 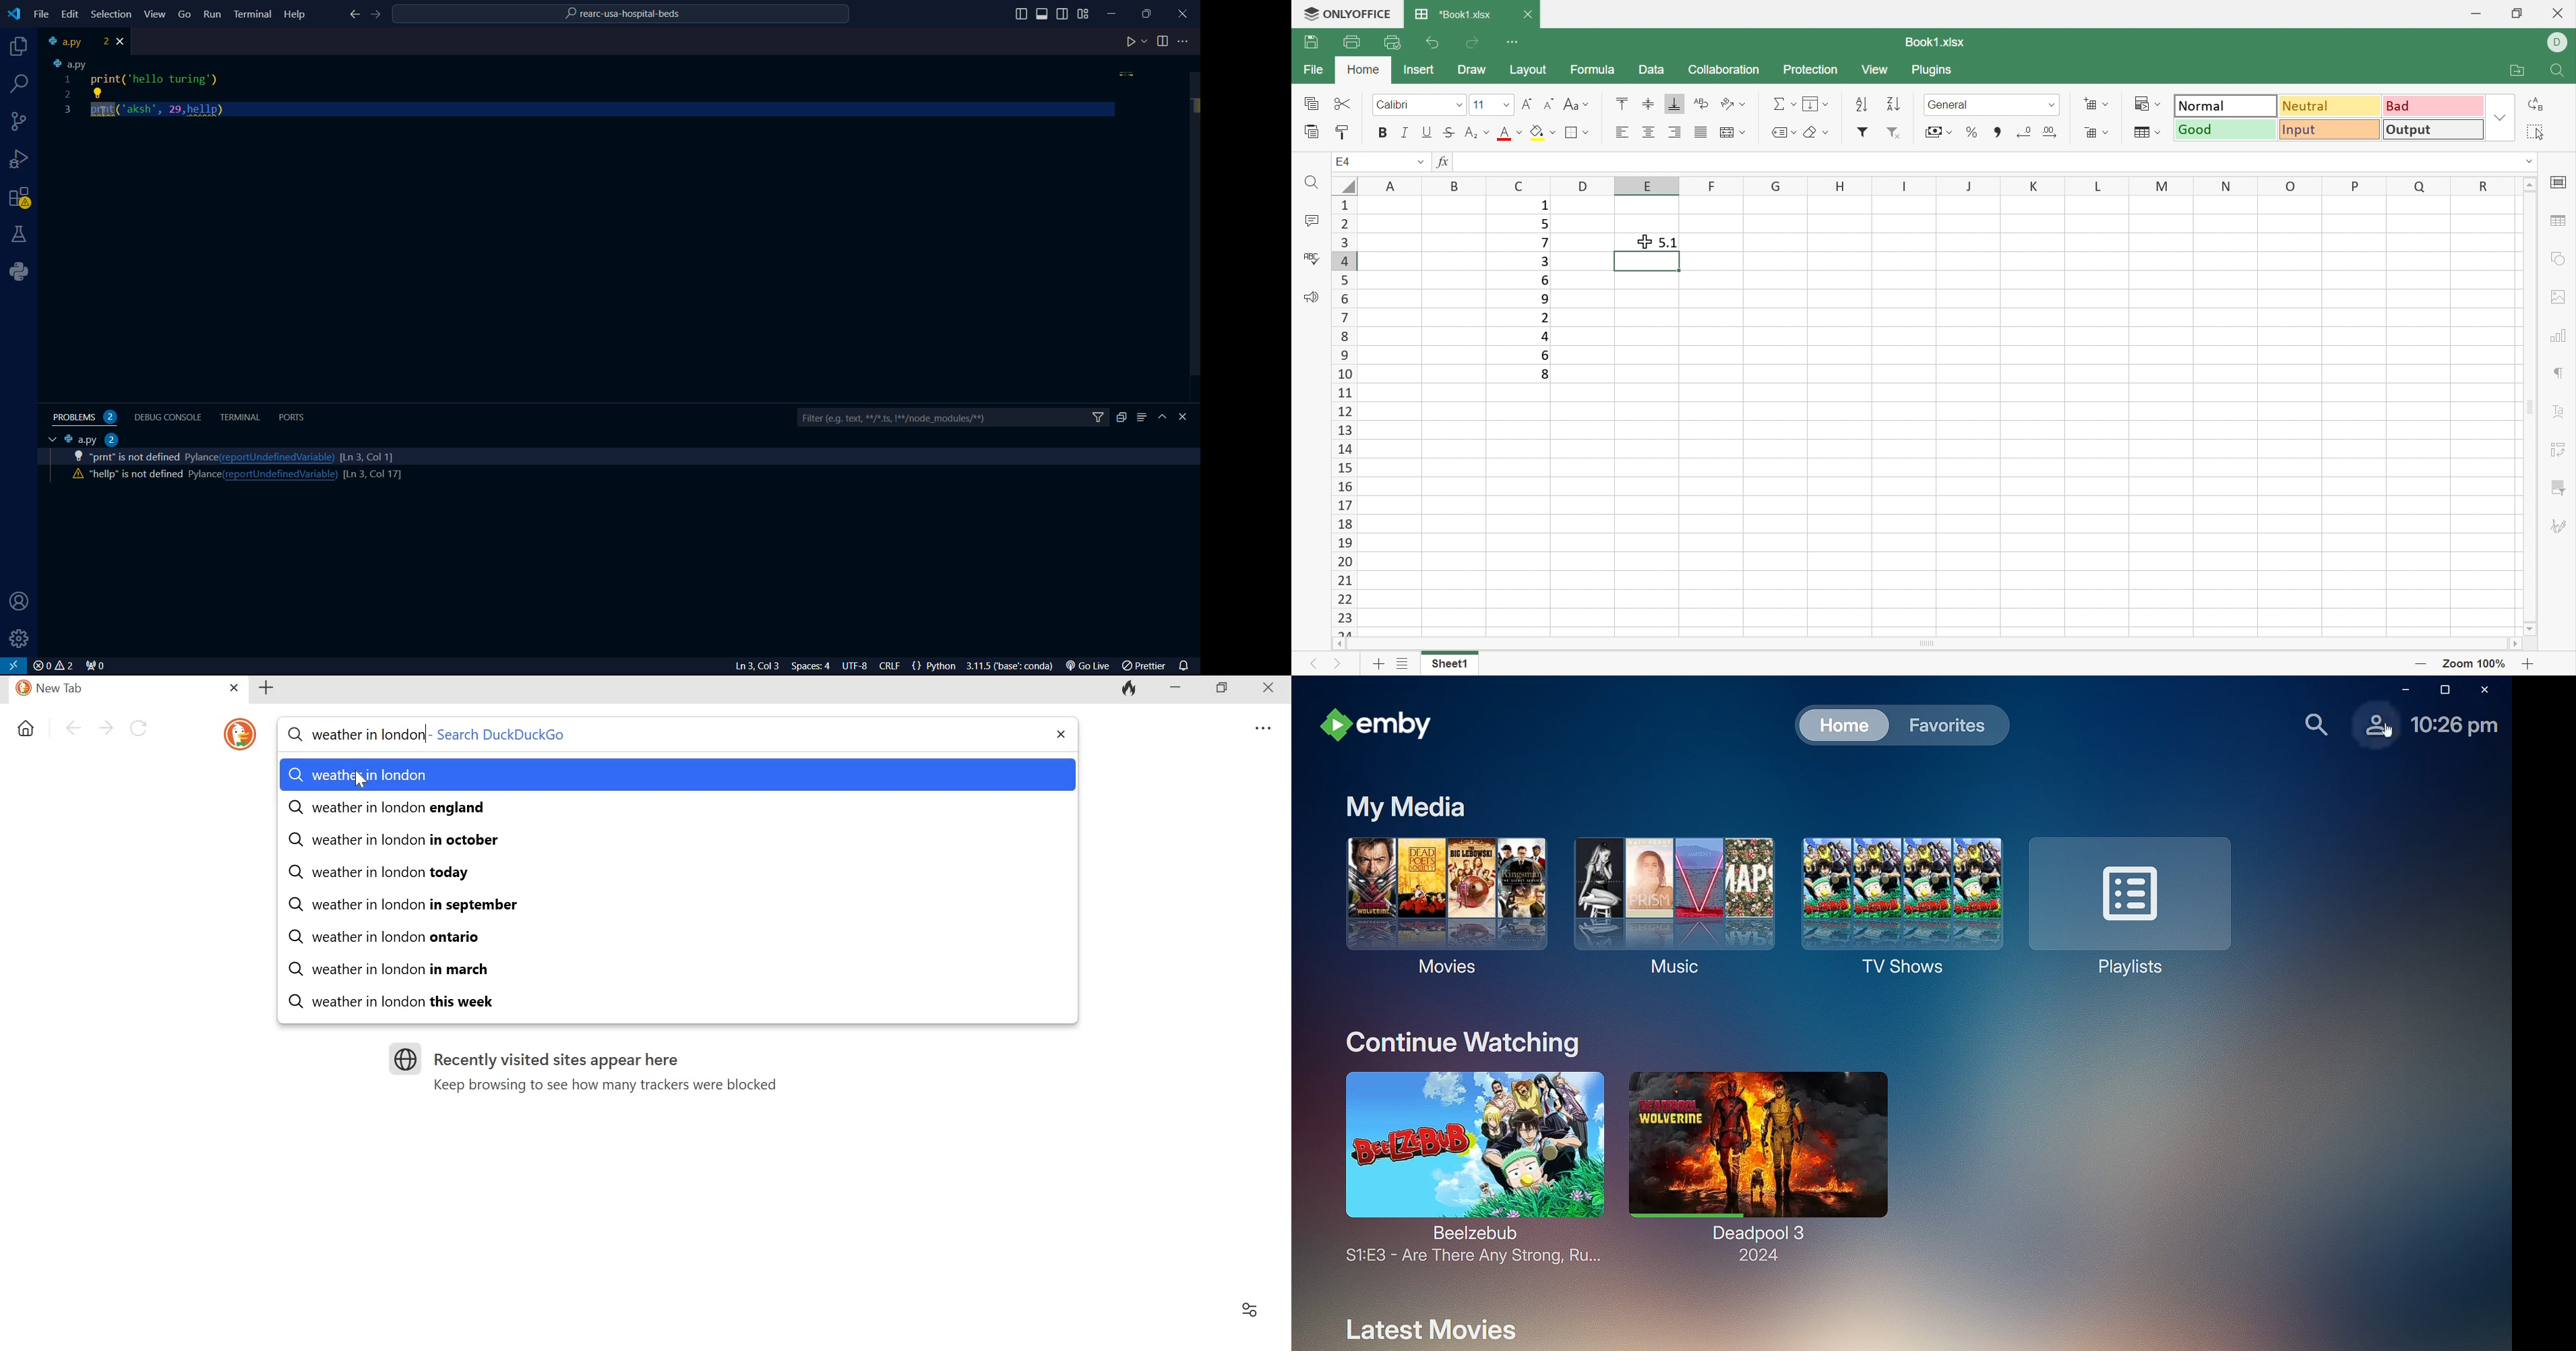 What do you see at coordinates (860, 667) in the screenshot?
I see `UTF-8` at bounding box center [860, 667].